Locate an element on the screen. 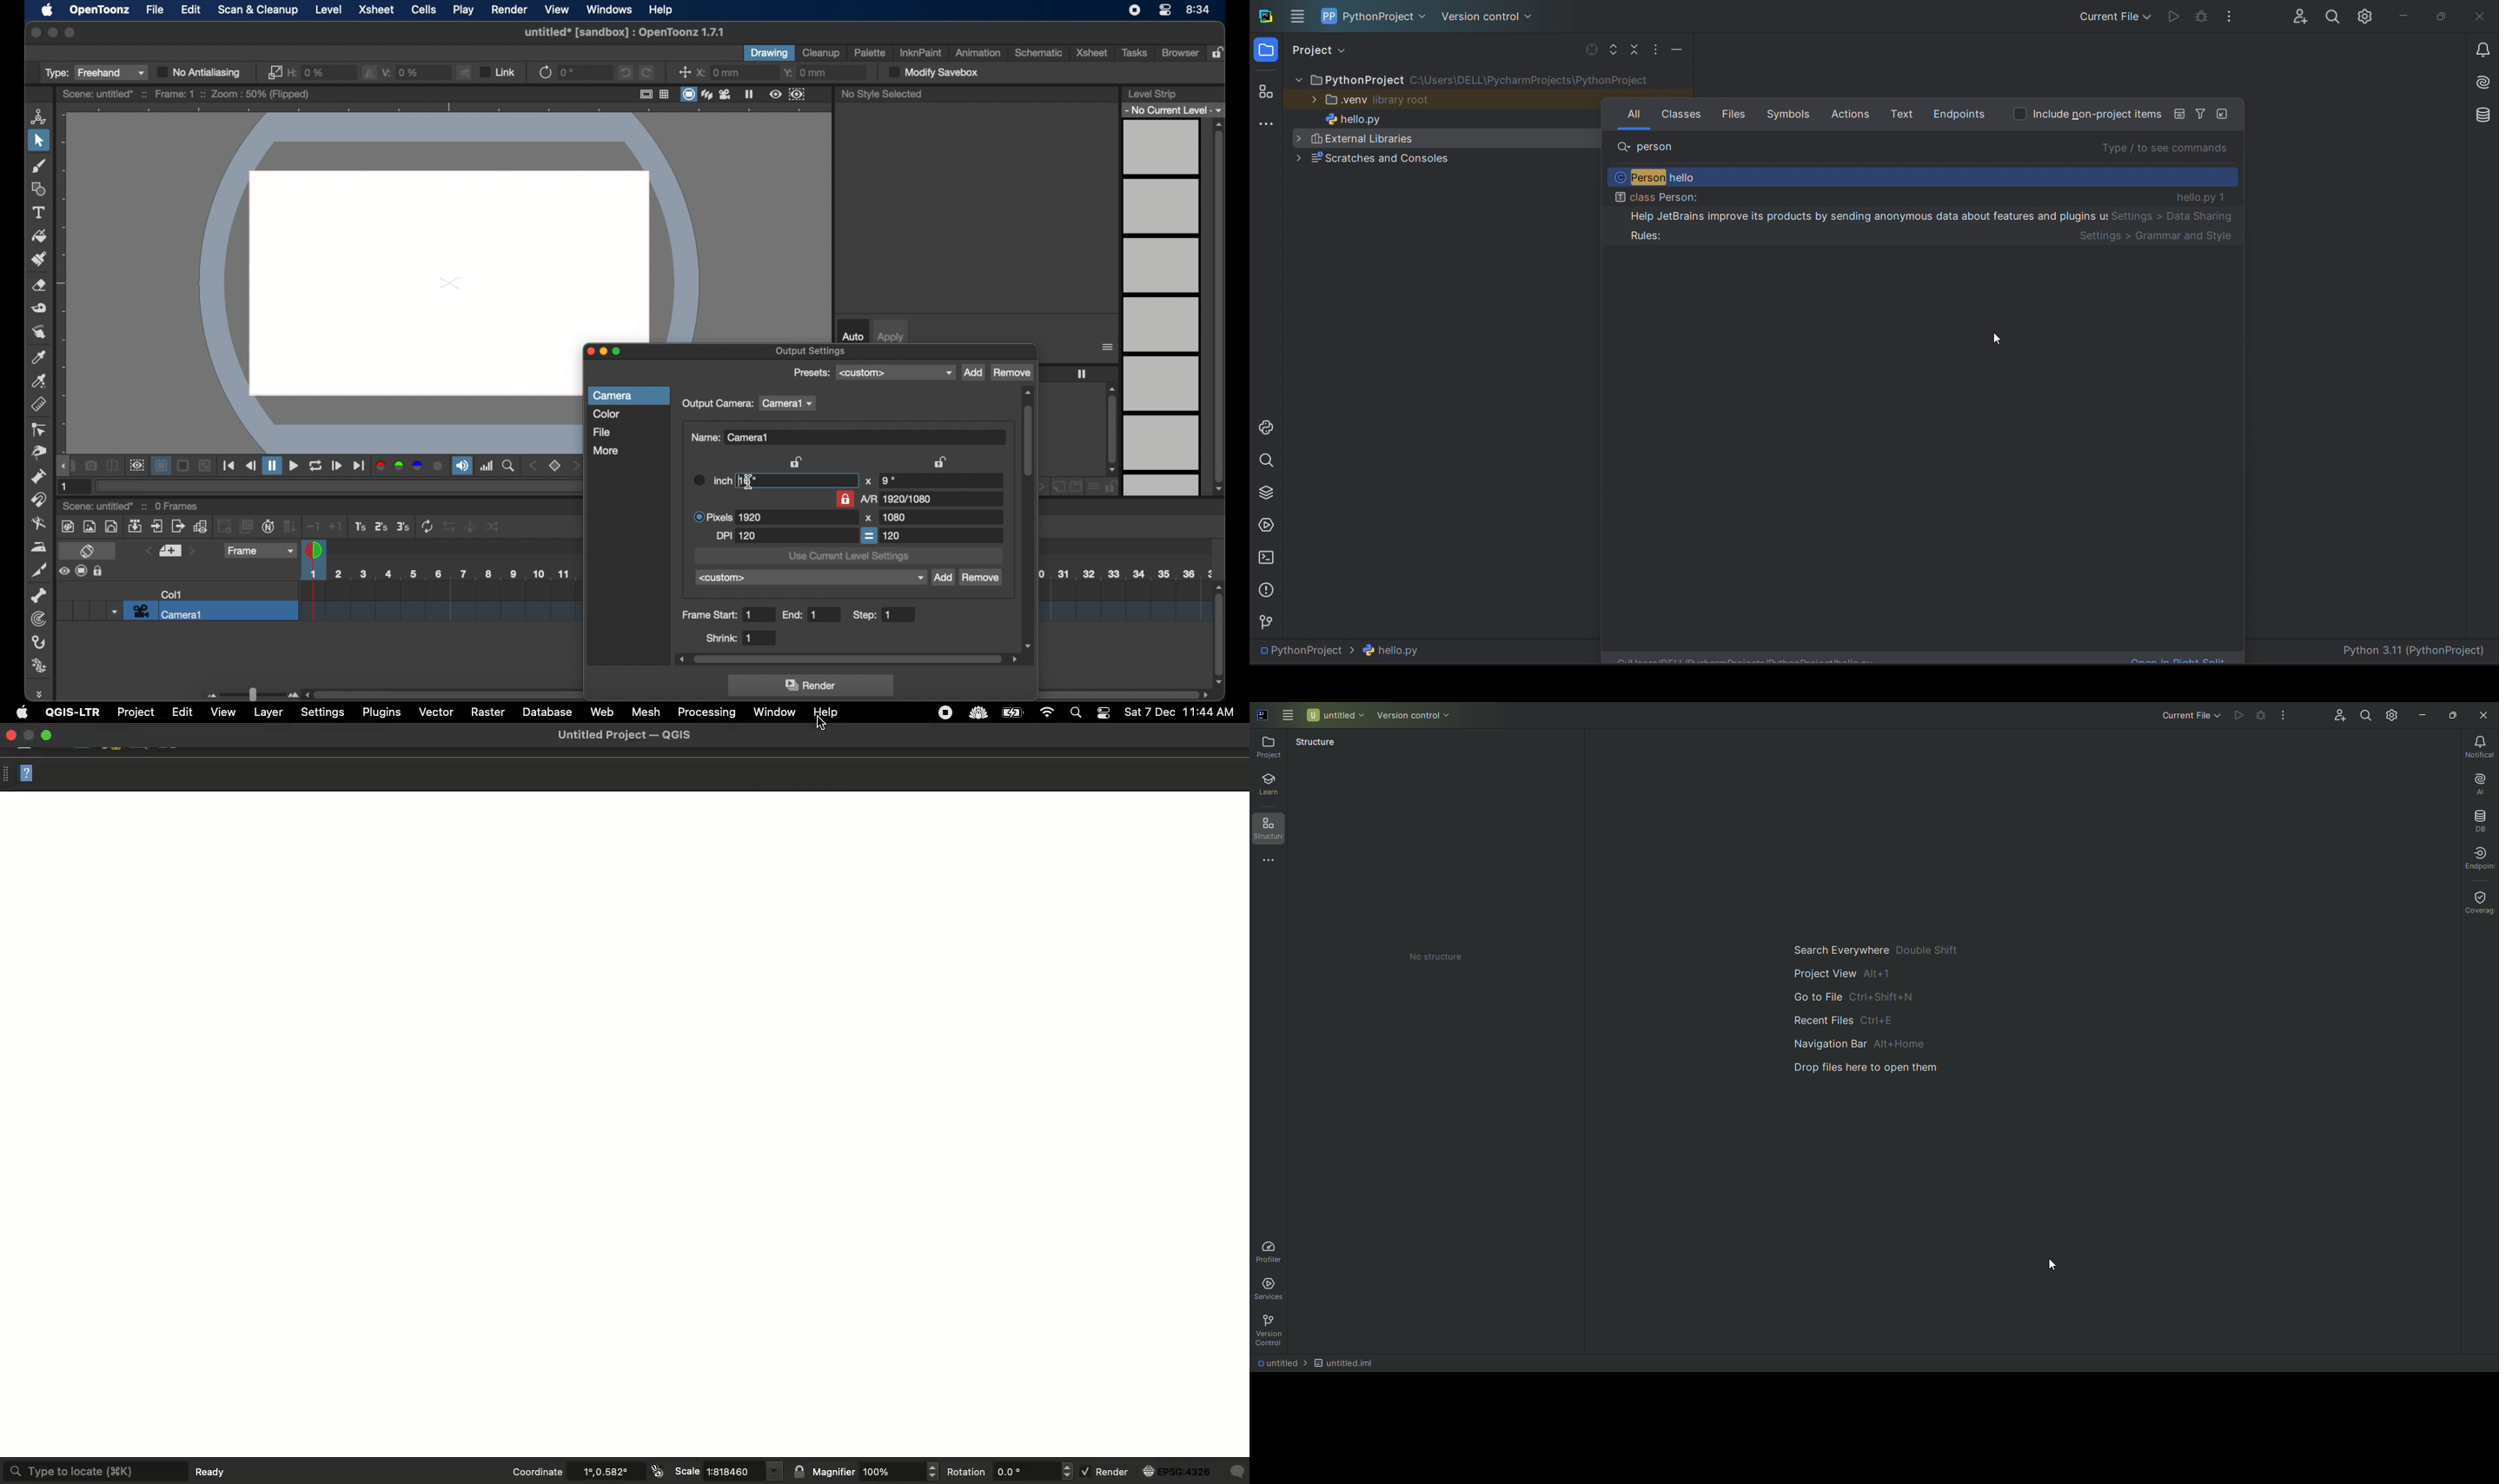 The image size is (2520, 1484). Scale is located at coordinates (728, 1473).